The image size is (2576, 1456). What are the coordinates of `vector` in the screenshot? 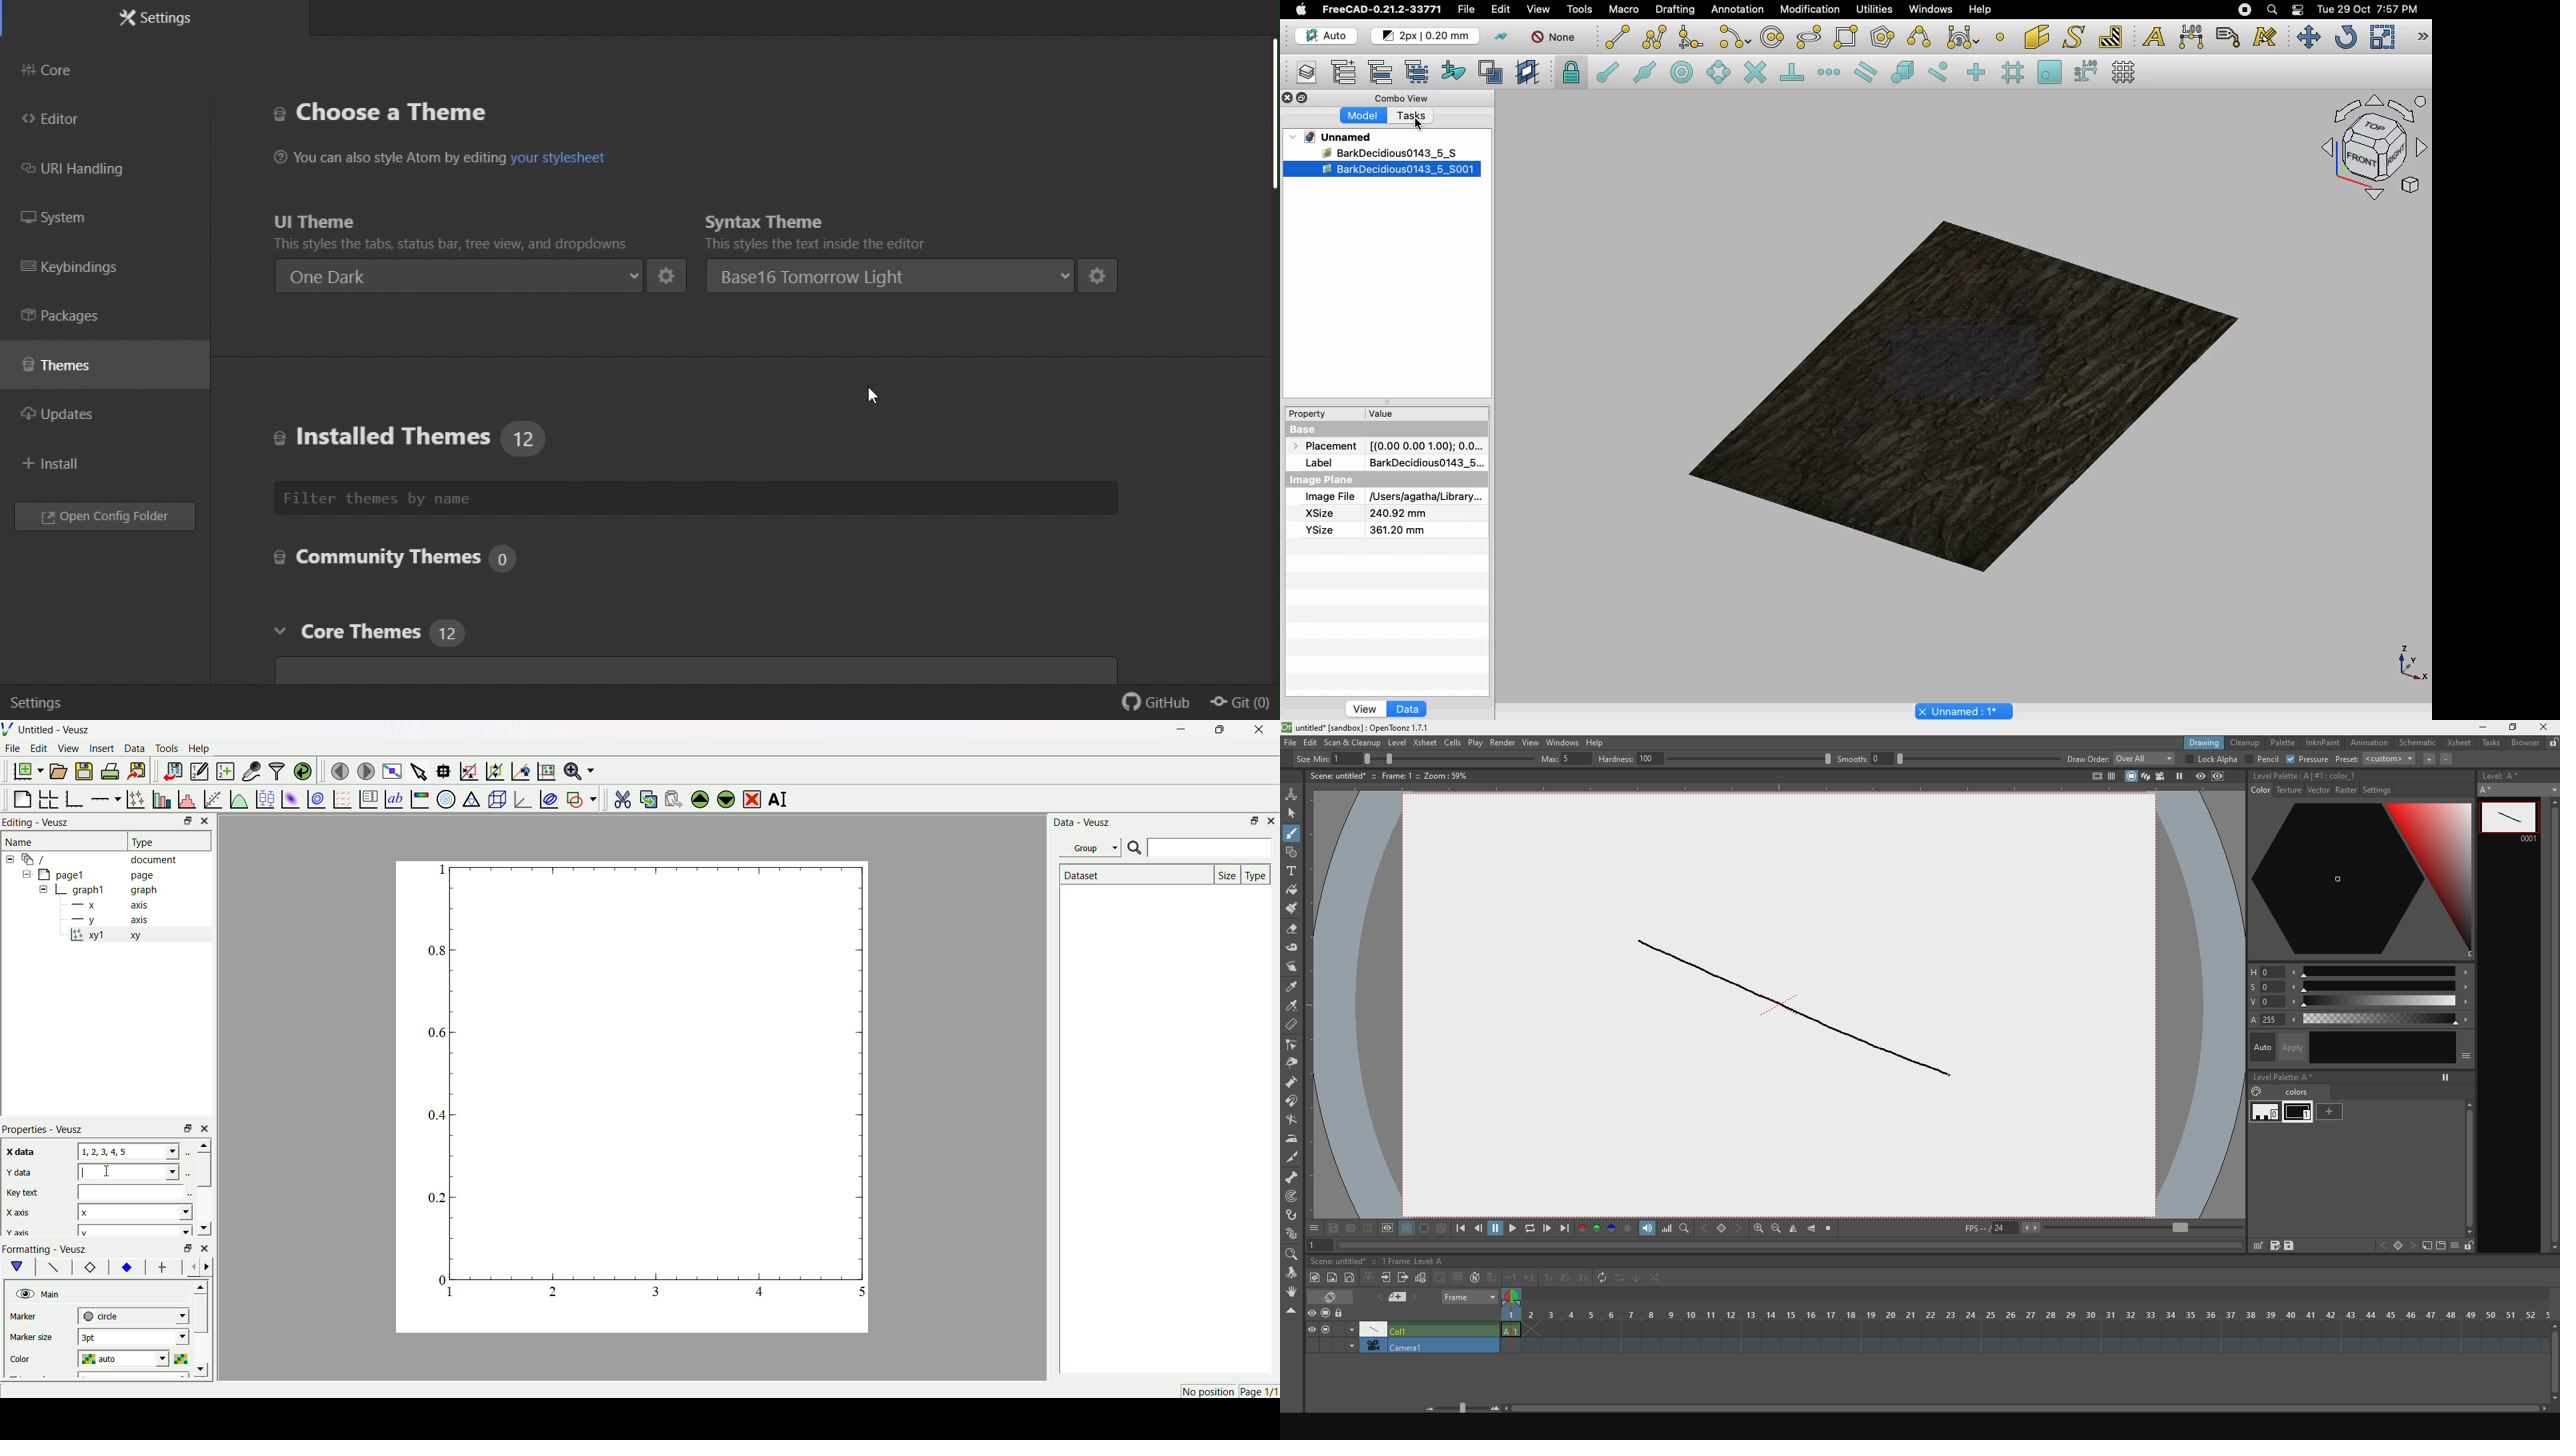 It's located at (2317, 789).